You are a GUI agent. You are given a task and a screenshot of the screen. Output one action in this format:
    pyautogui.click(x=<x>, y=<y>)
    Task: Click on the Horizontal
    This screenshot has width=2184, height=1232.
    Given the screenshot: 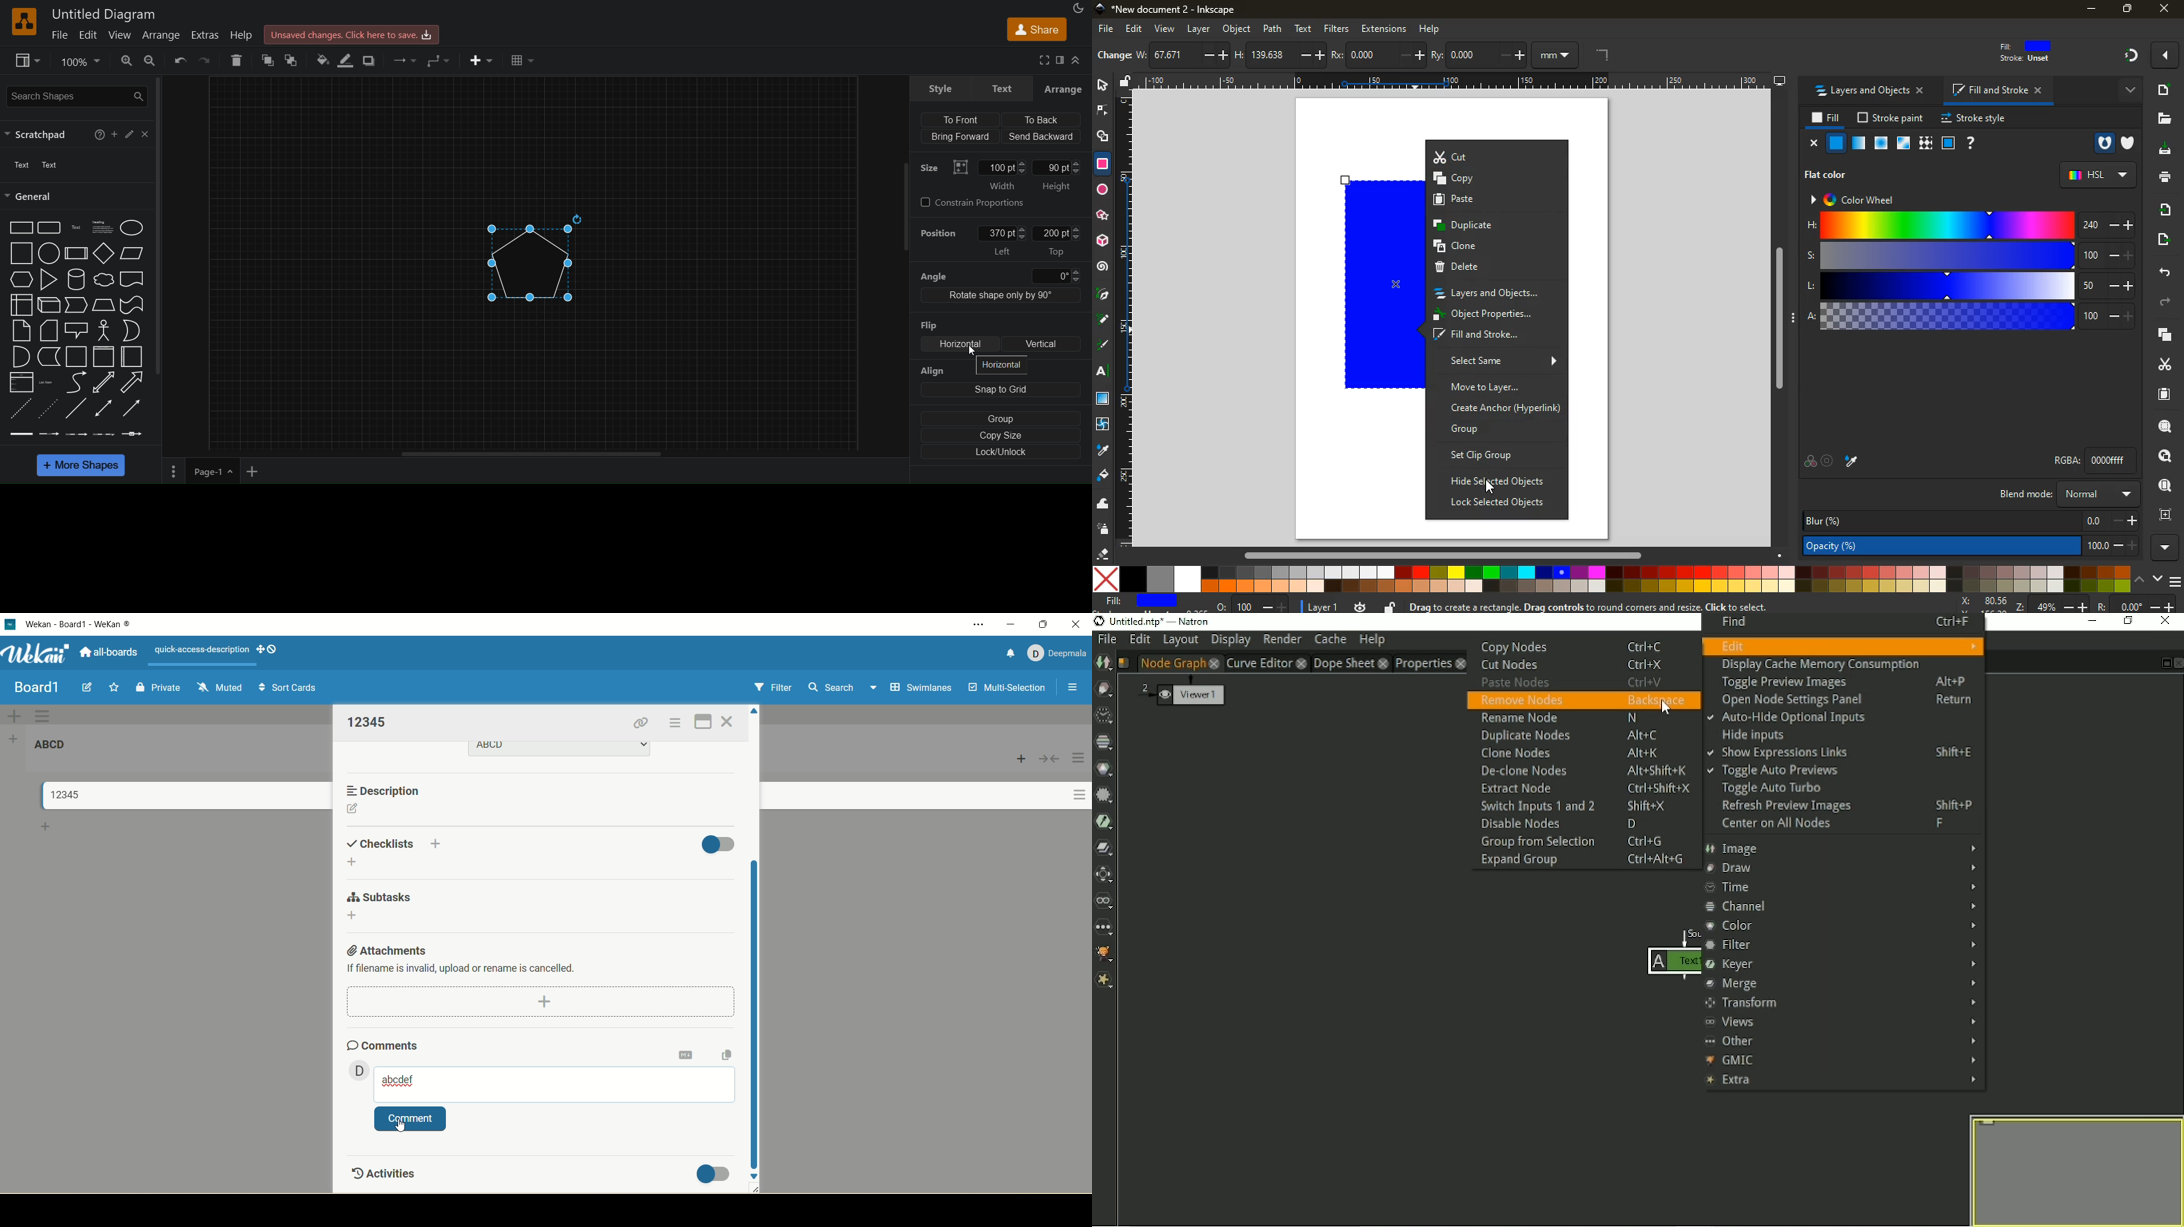 What is the action you would take?
    pyautogui.click(x=961, y=345)
    